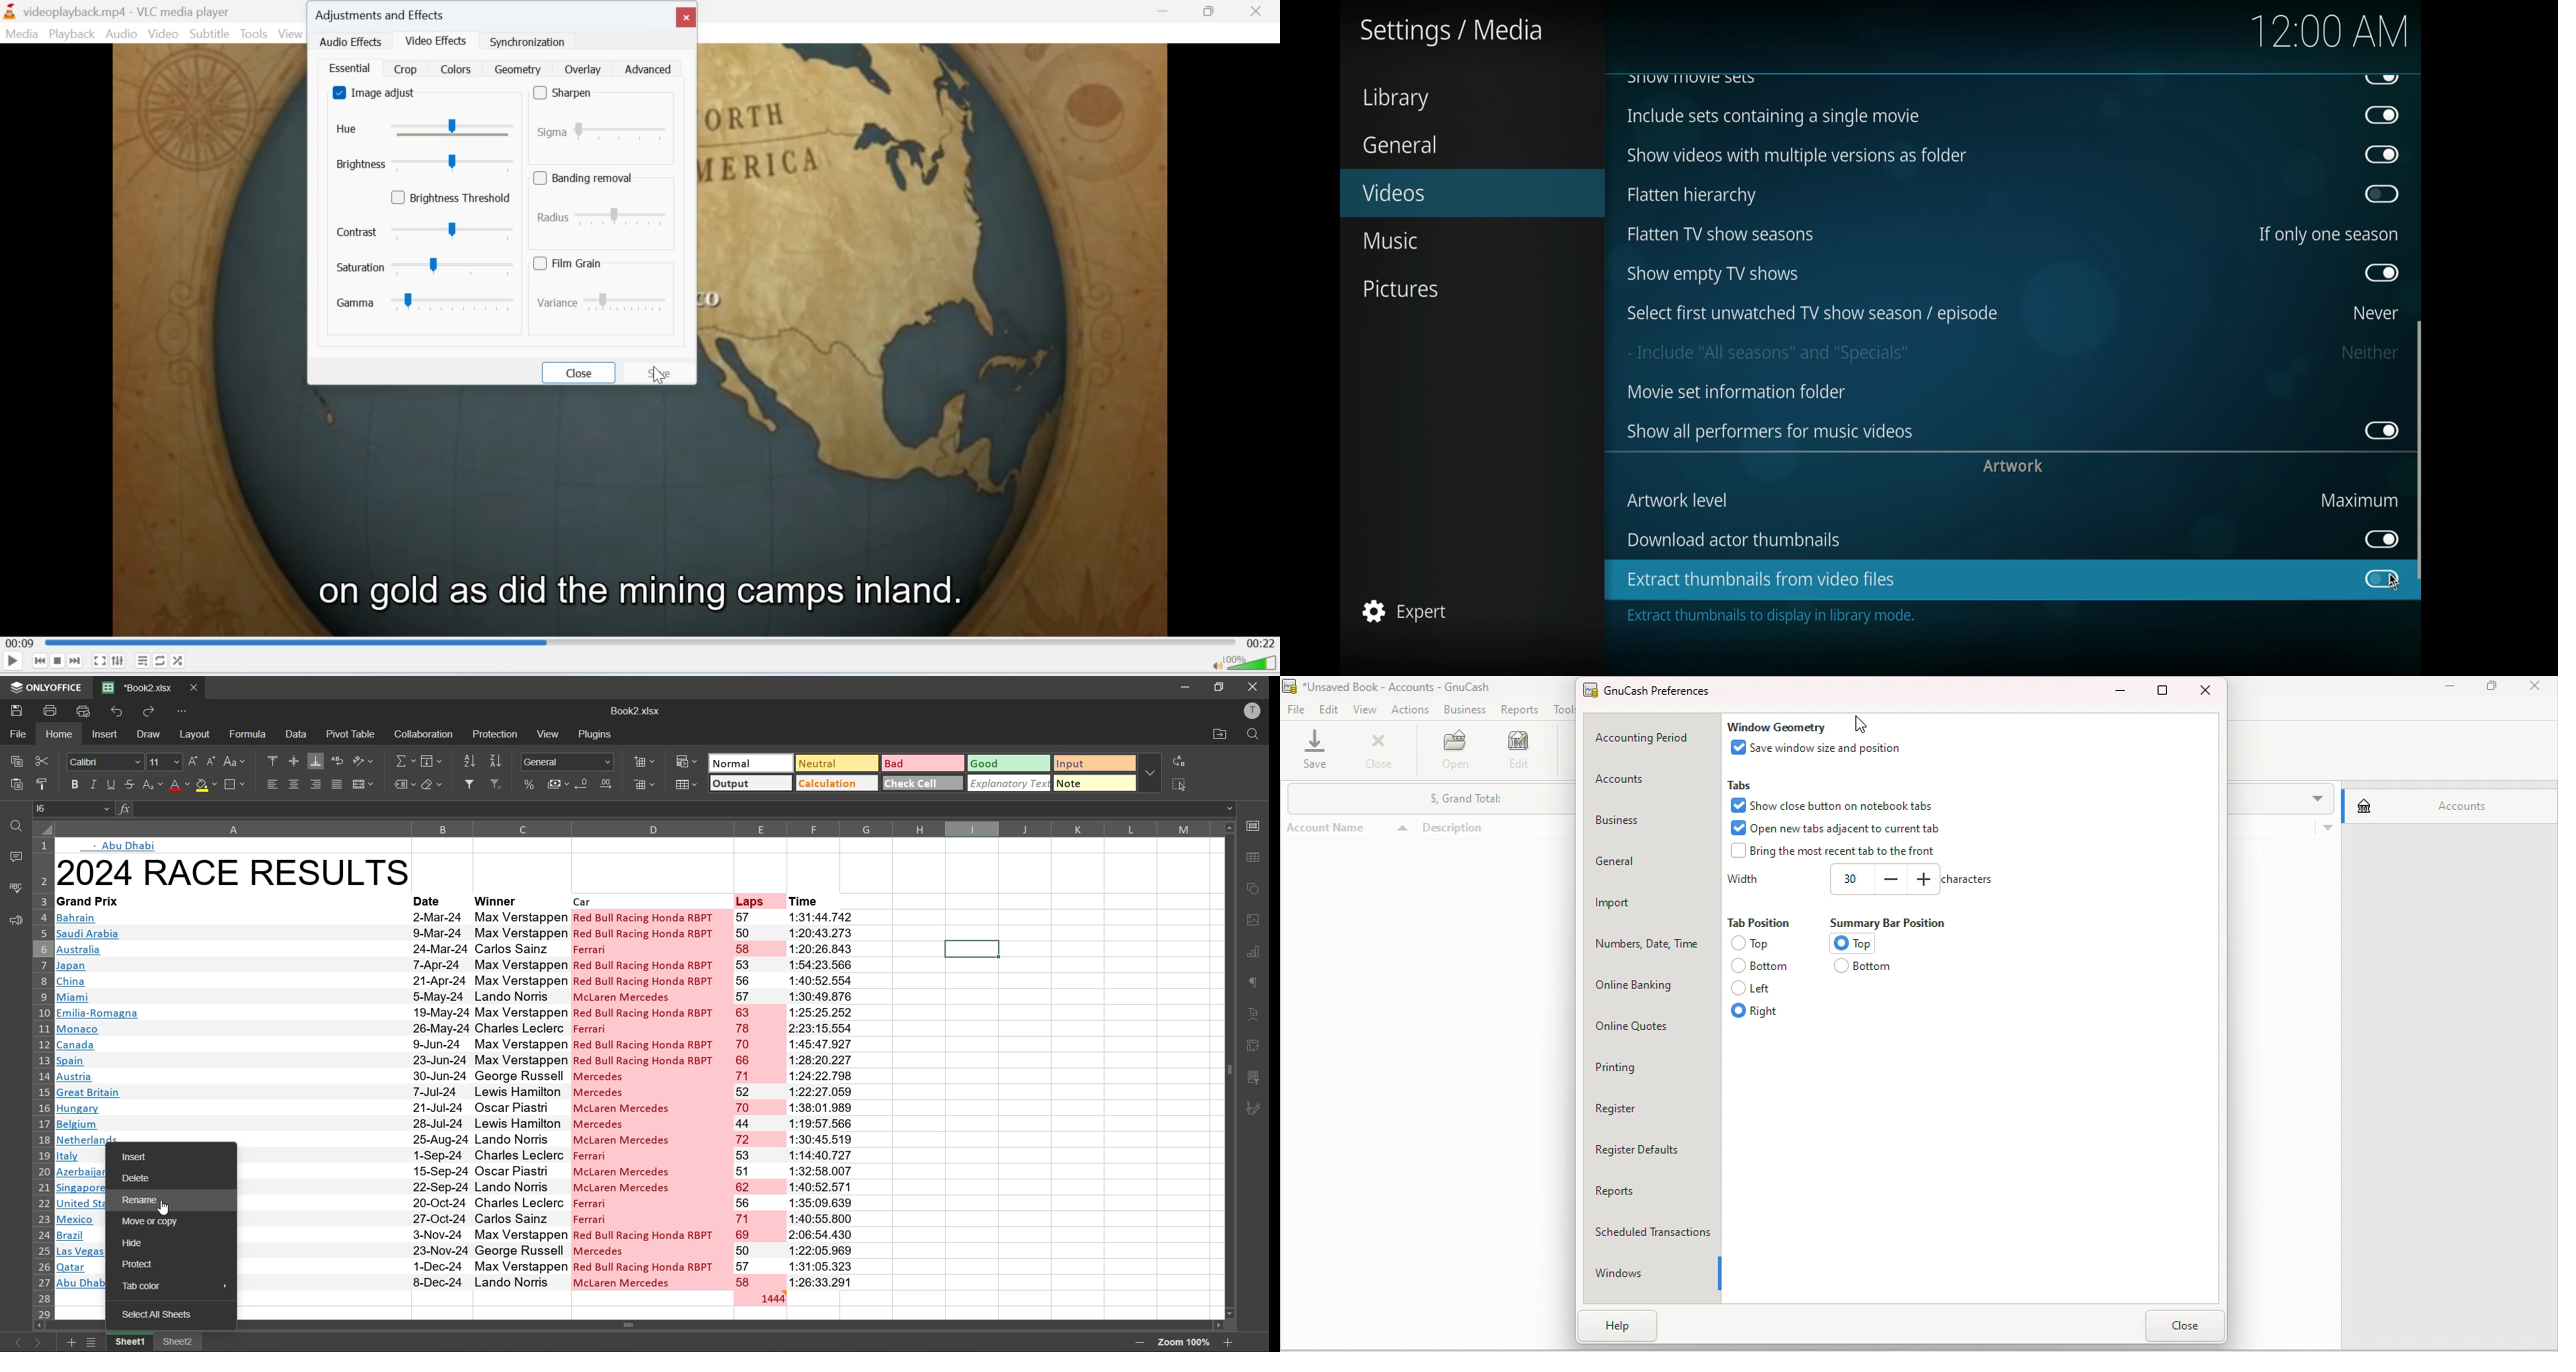 This screenshot has width=2576, height=1372. What do you see at coordinates (1692, 79) in the screenshot?
I see `show movie sets` at bounding box center [1692, 79].